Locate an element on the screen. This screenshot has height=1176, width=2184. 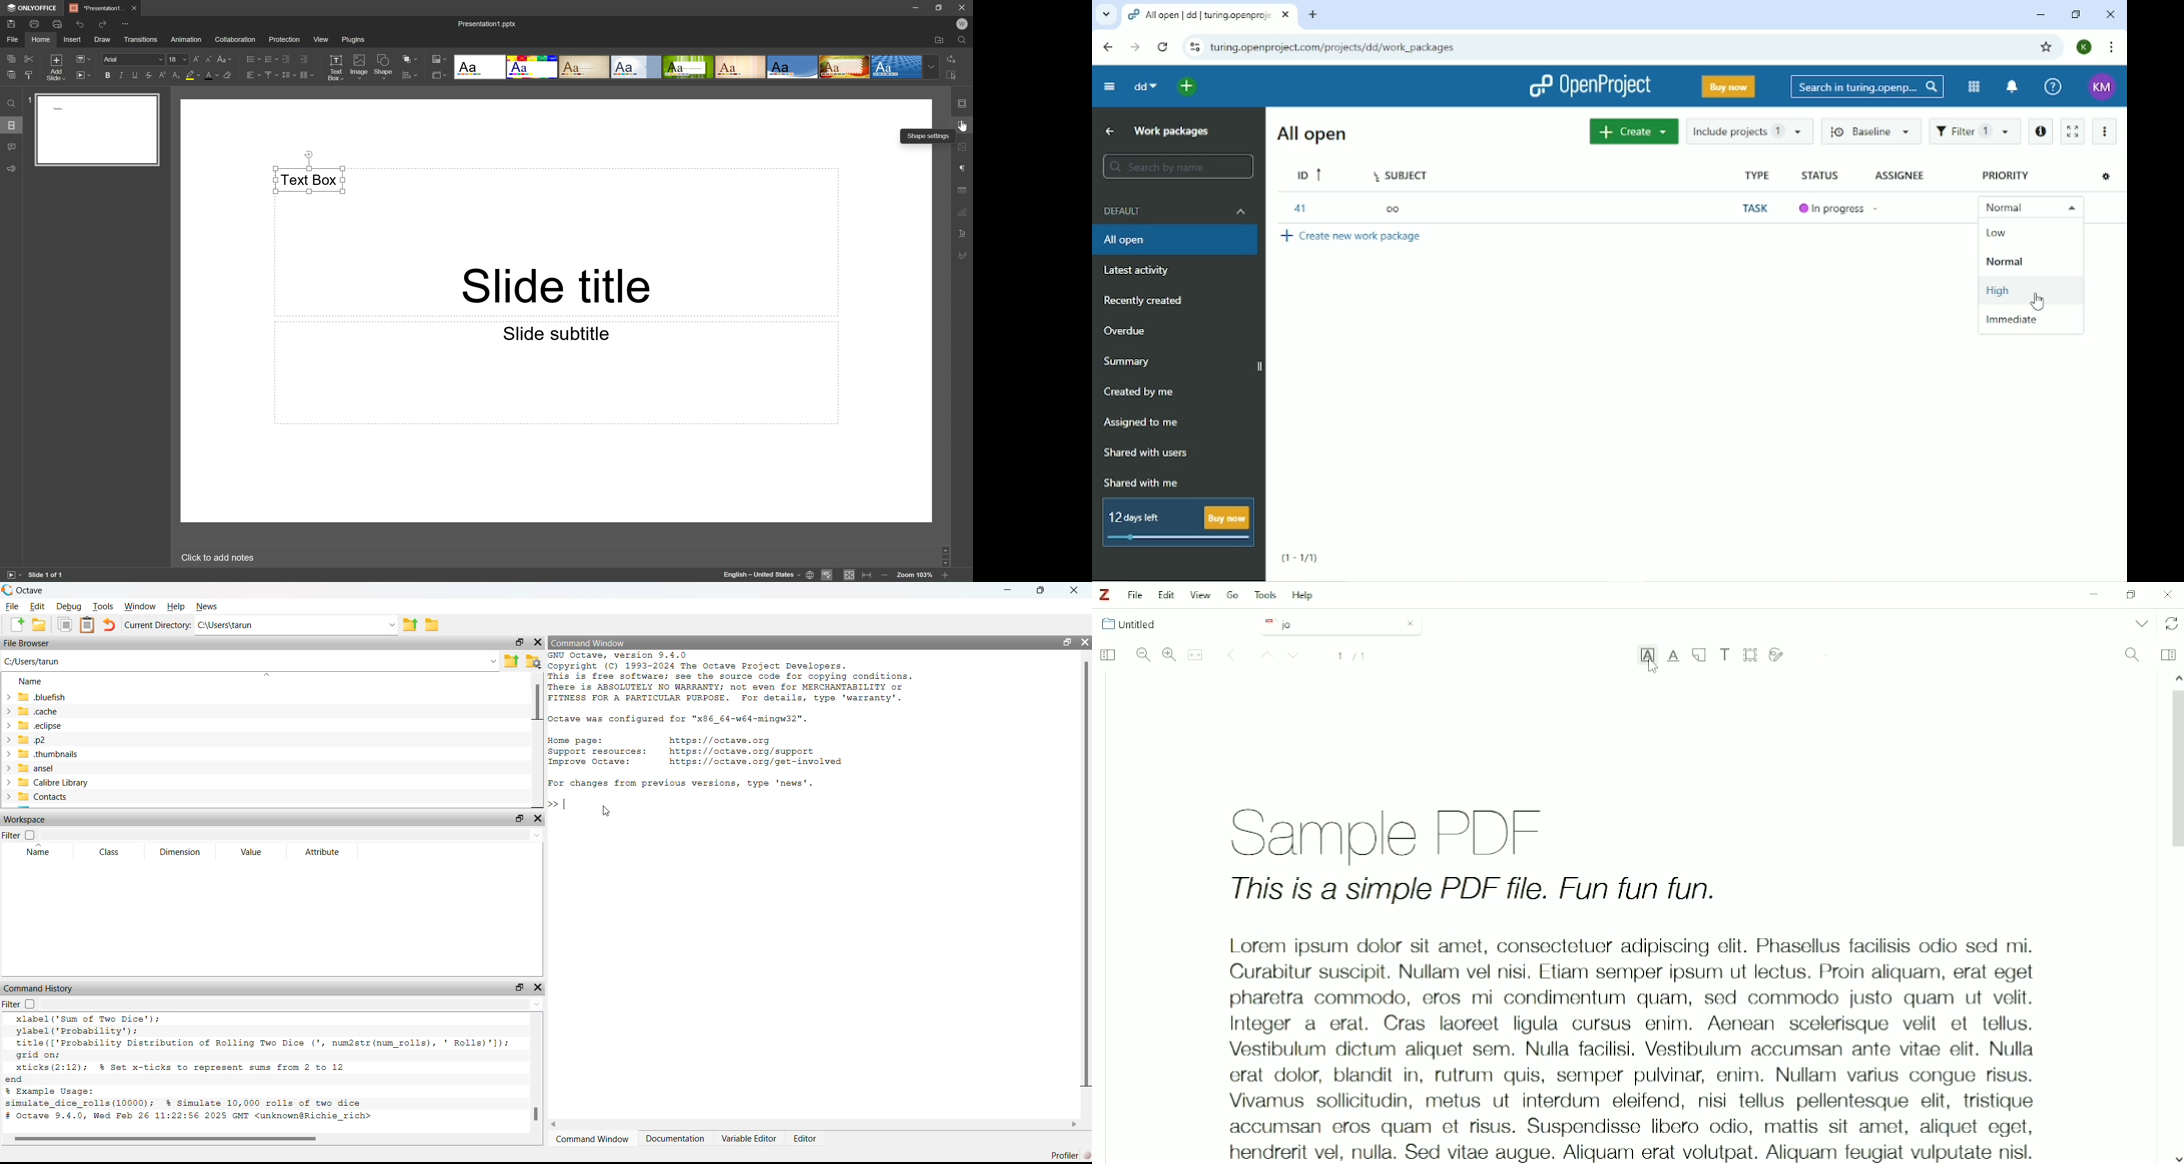
Merge is located at coordinates (1196, 655).